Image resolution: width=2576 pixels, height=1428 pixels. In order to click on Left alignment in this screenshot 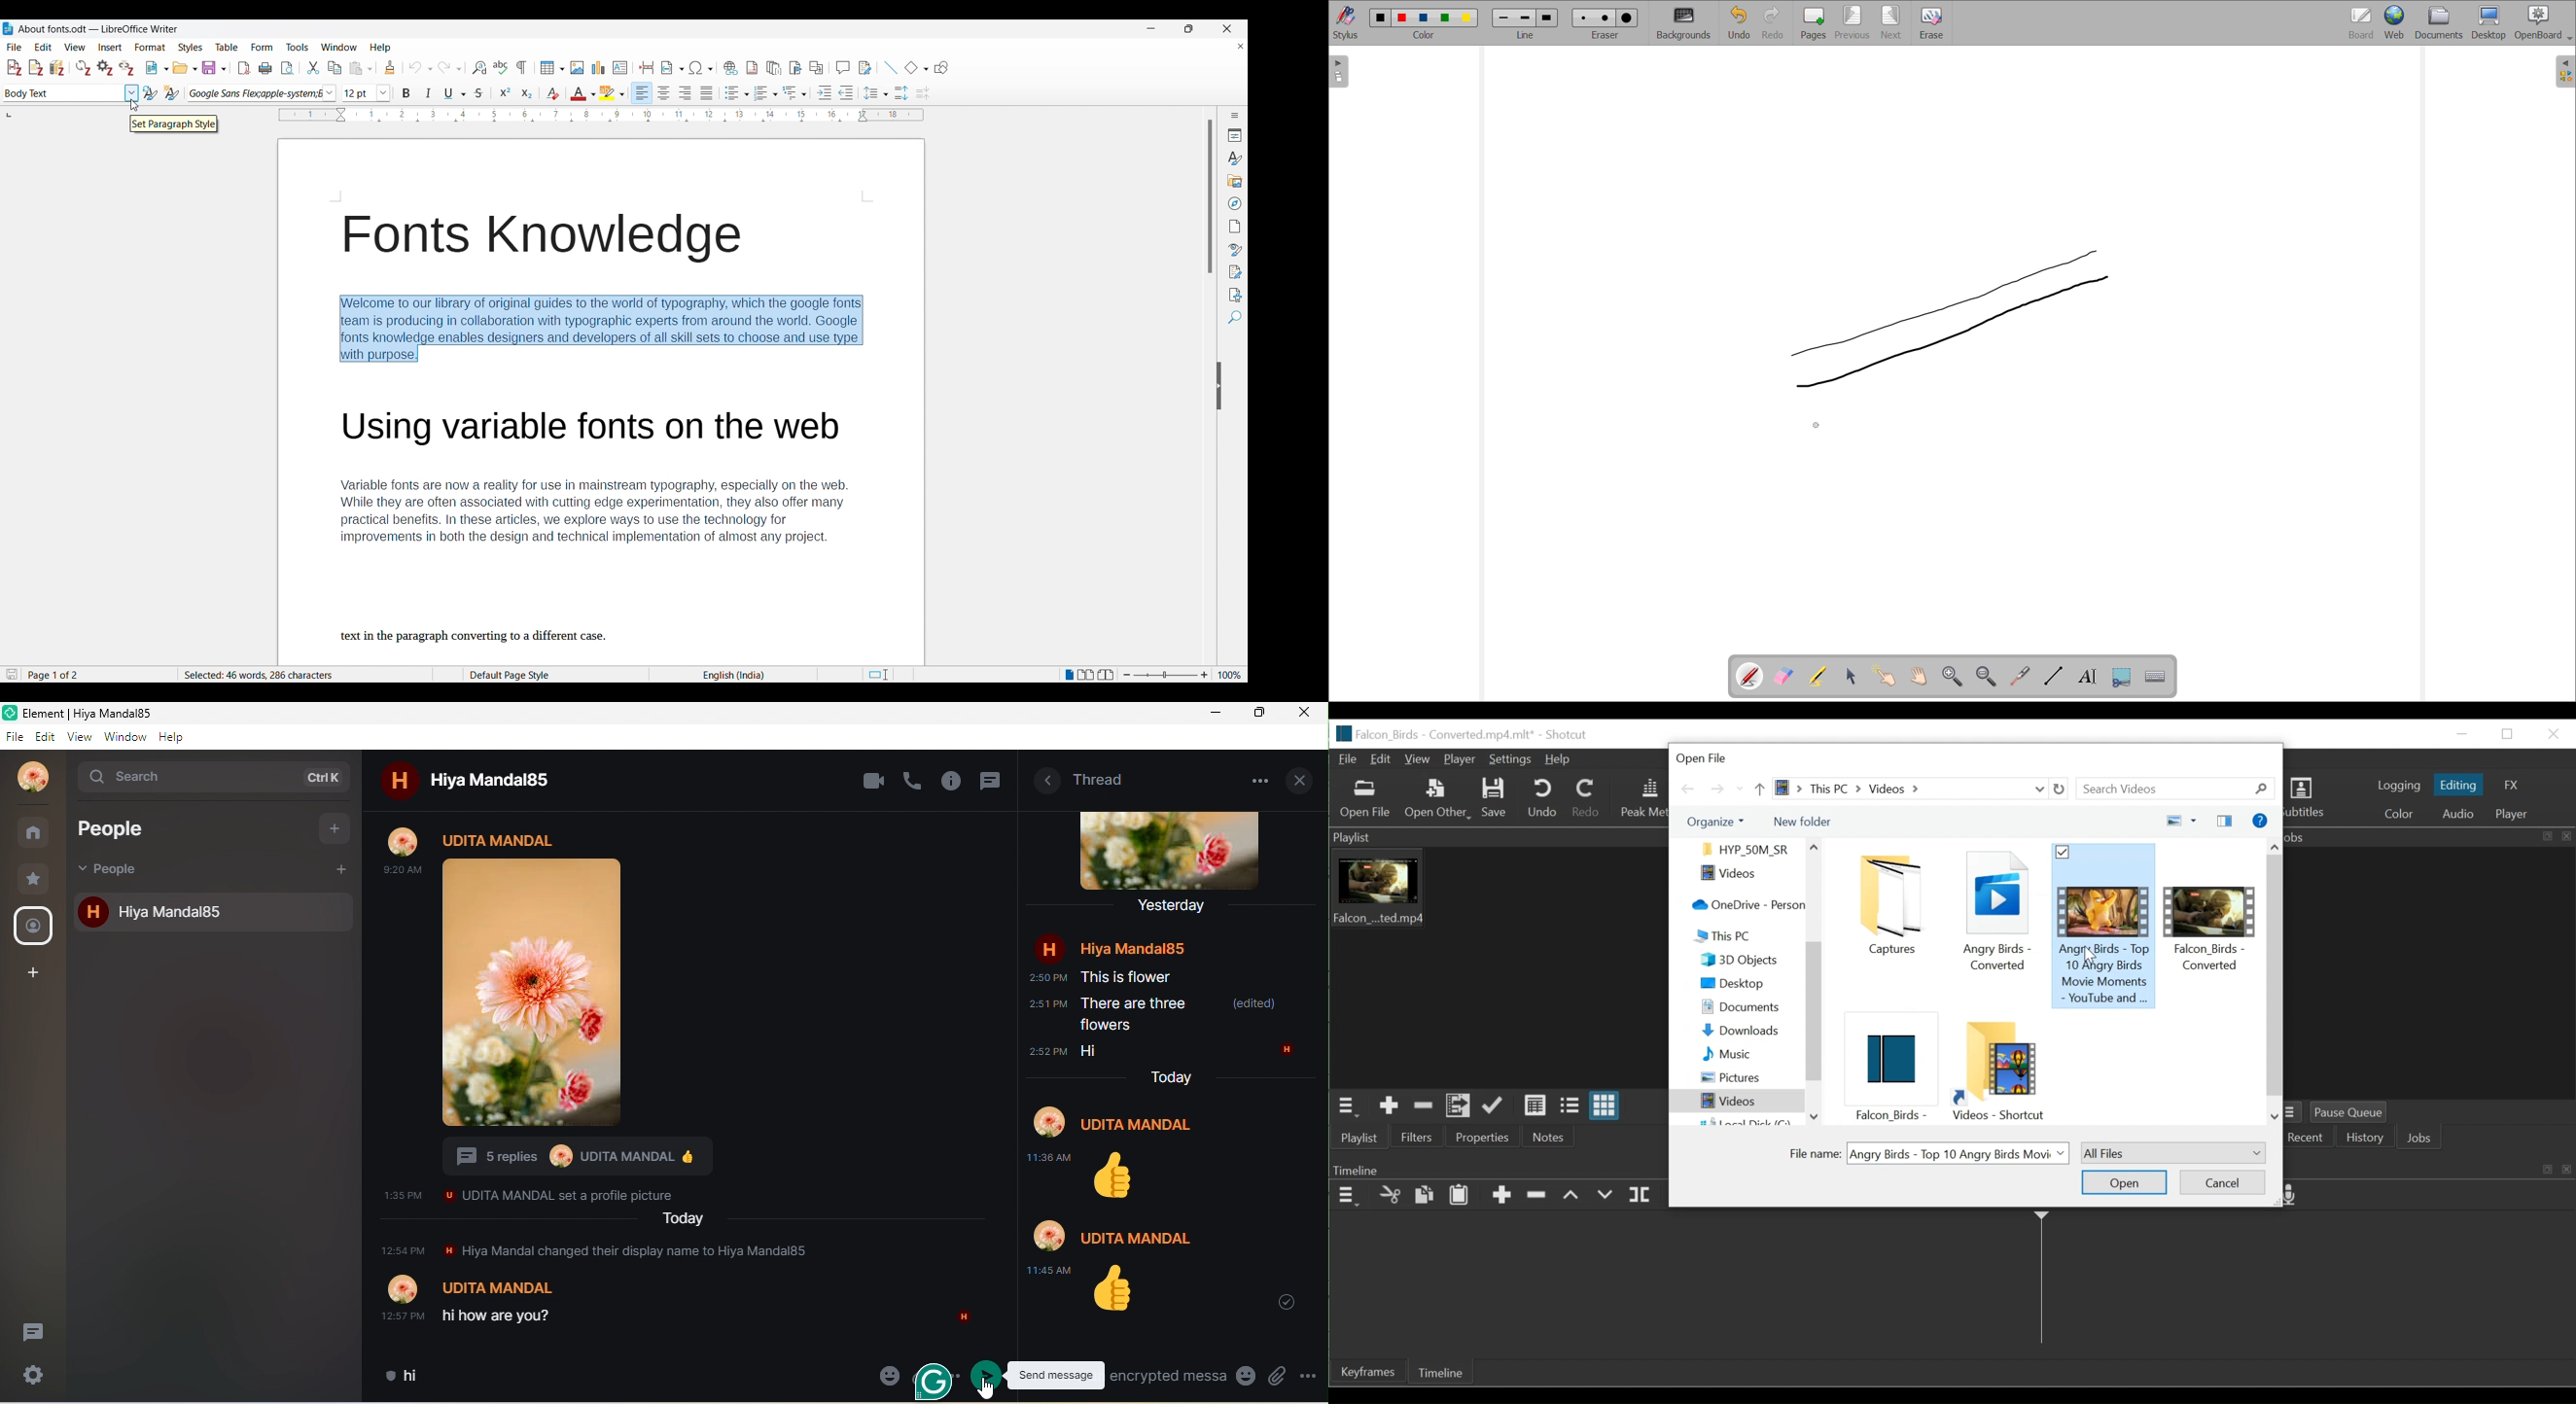, I will do `click(642, 93)`.